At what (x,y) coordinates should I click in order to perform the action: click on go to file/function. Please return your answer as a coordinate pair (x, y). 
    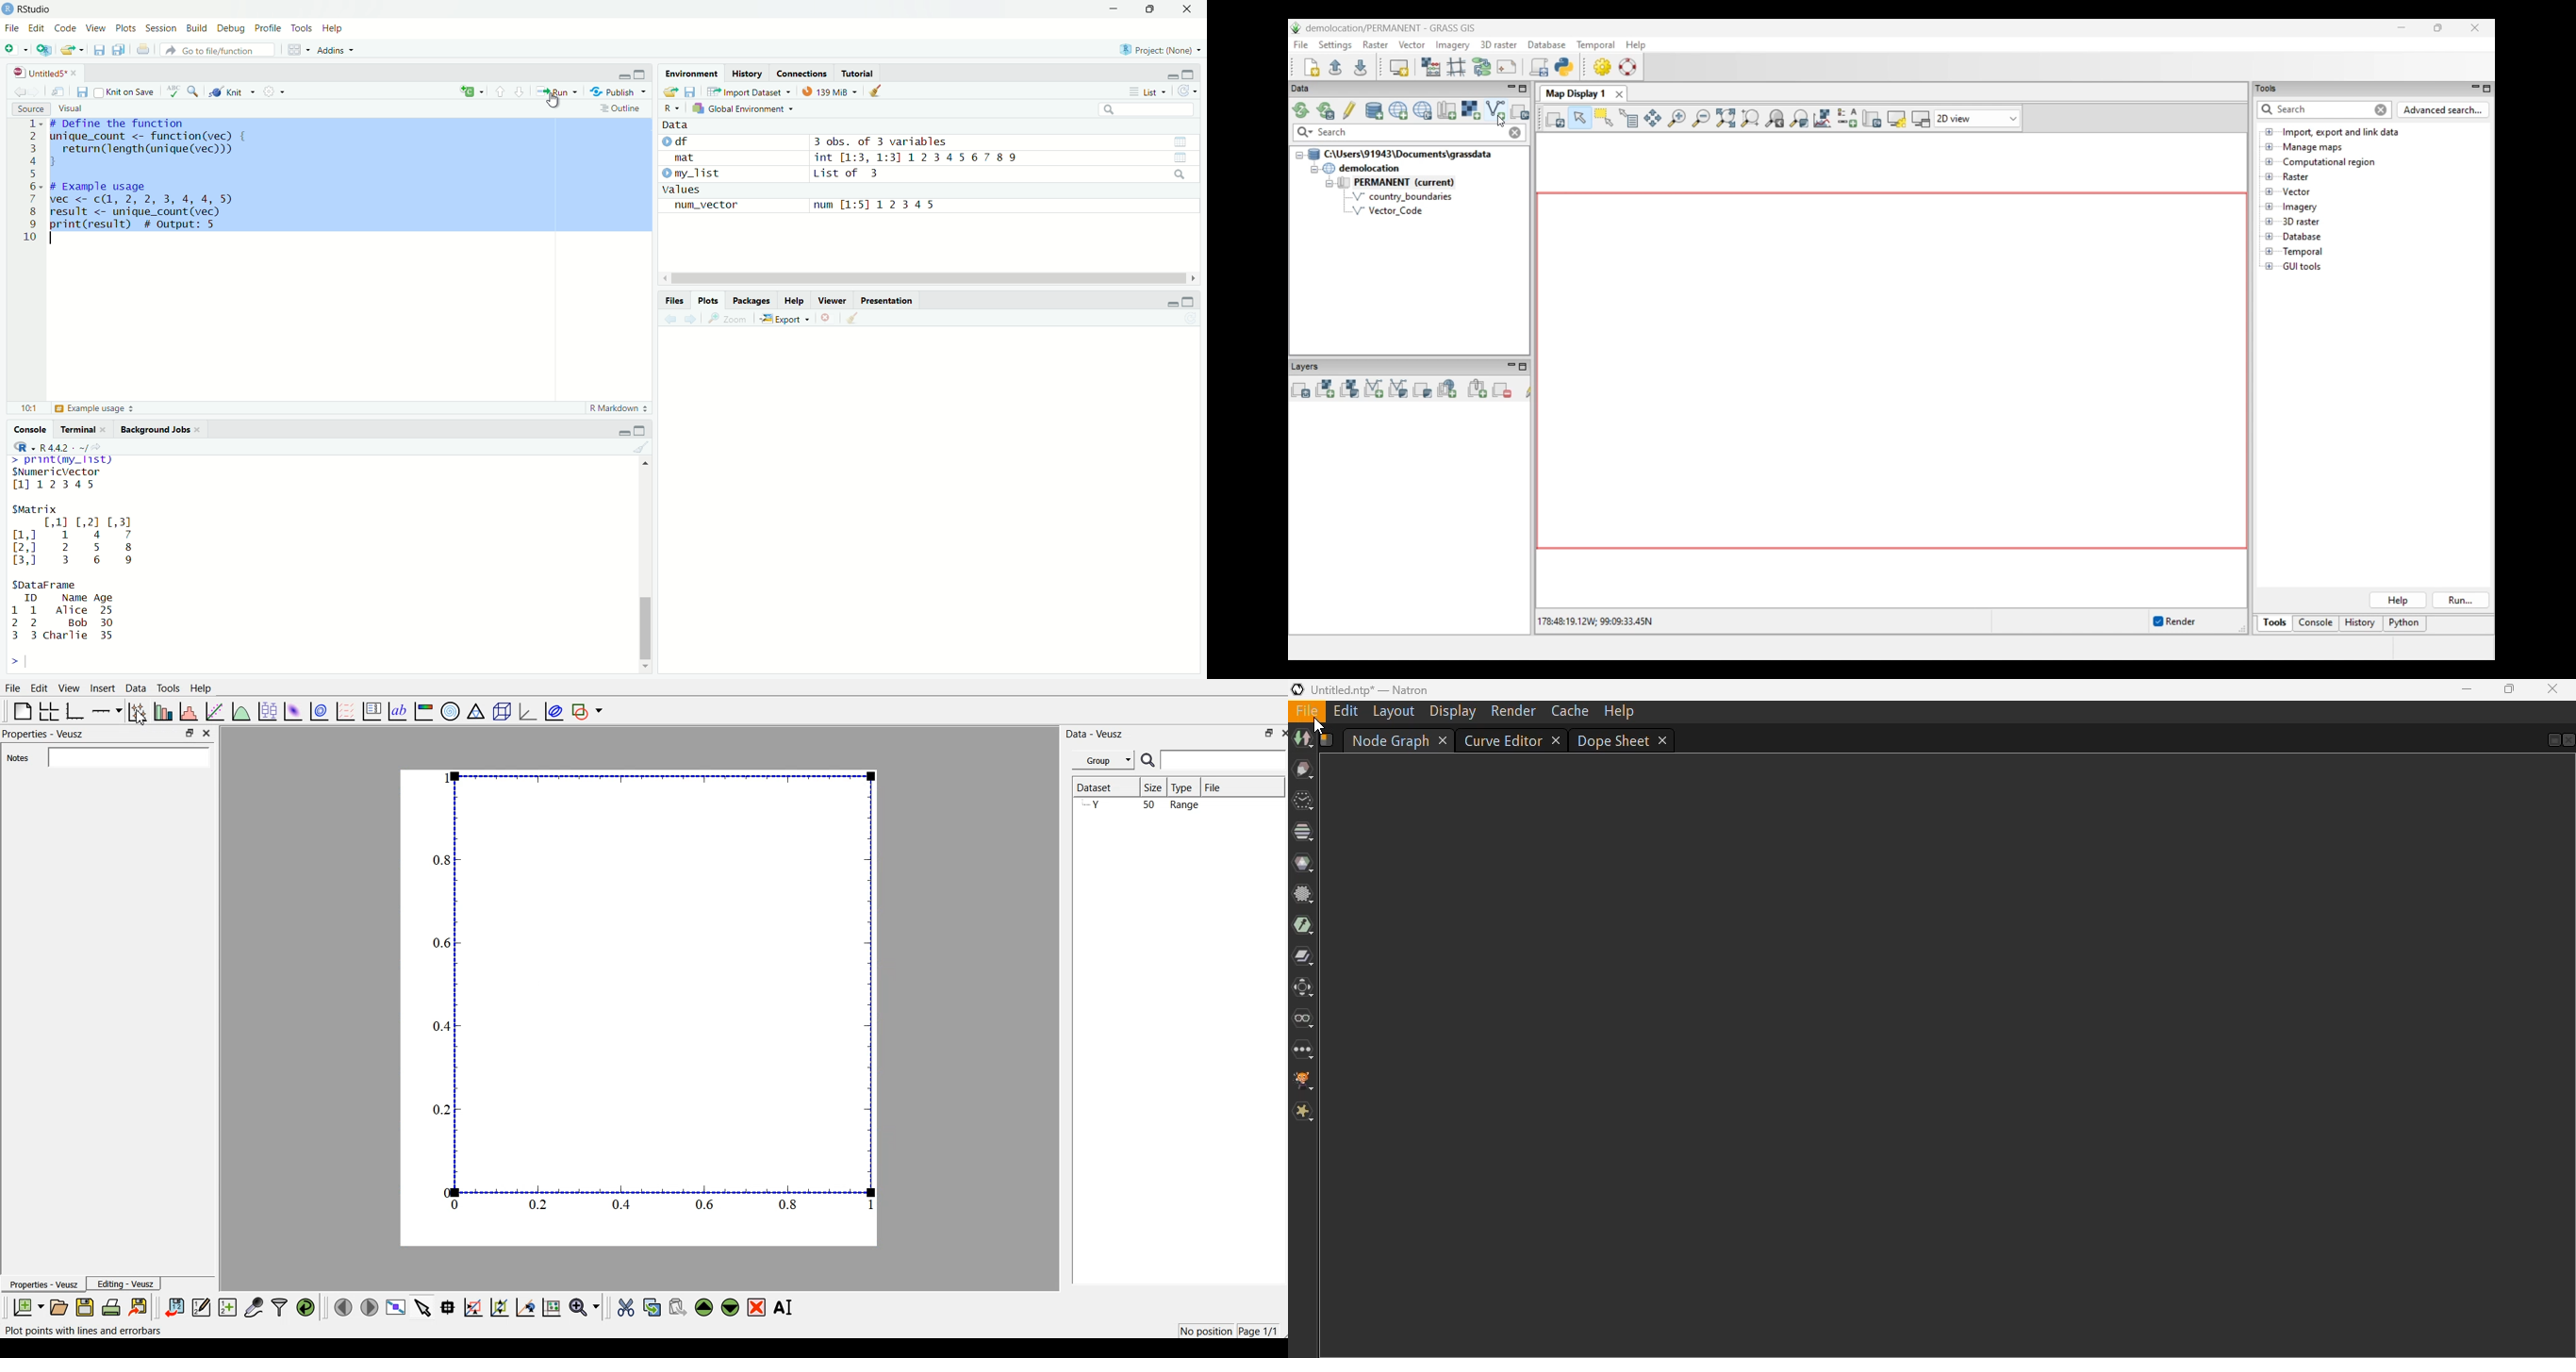
    Looking at the image, I should click on (218, 50).